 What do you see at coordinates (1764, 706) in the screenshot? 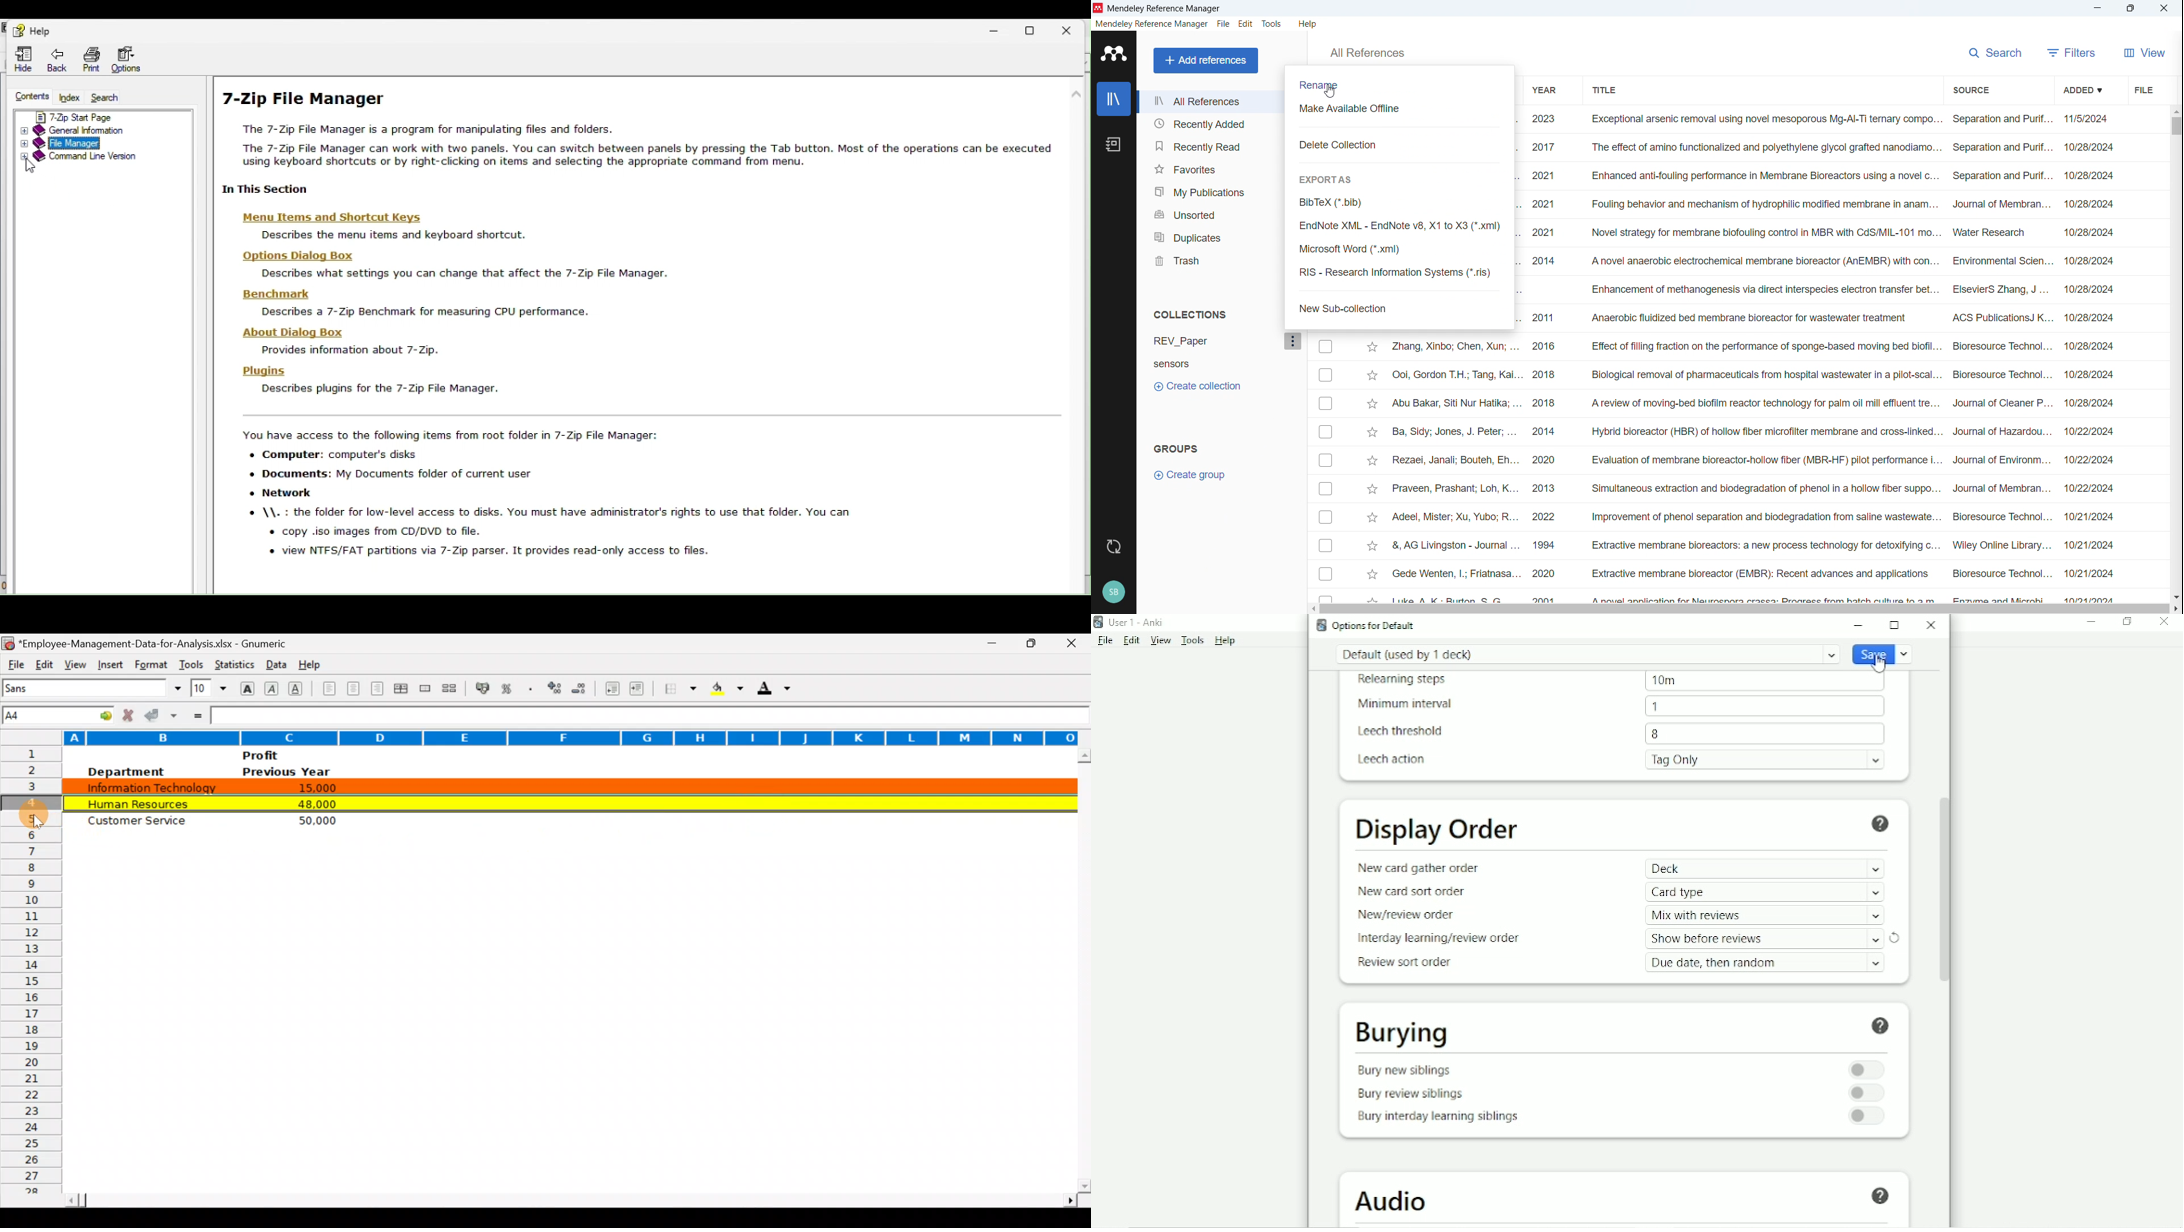
I see `1` at bounding box center [1764, 706].